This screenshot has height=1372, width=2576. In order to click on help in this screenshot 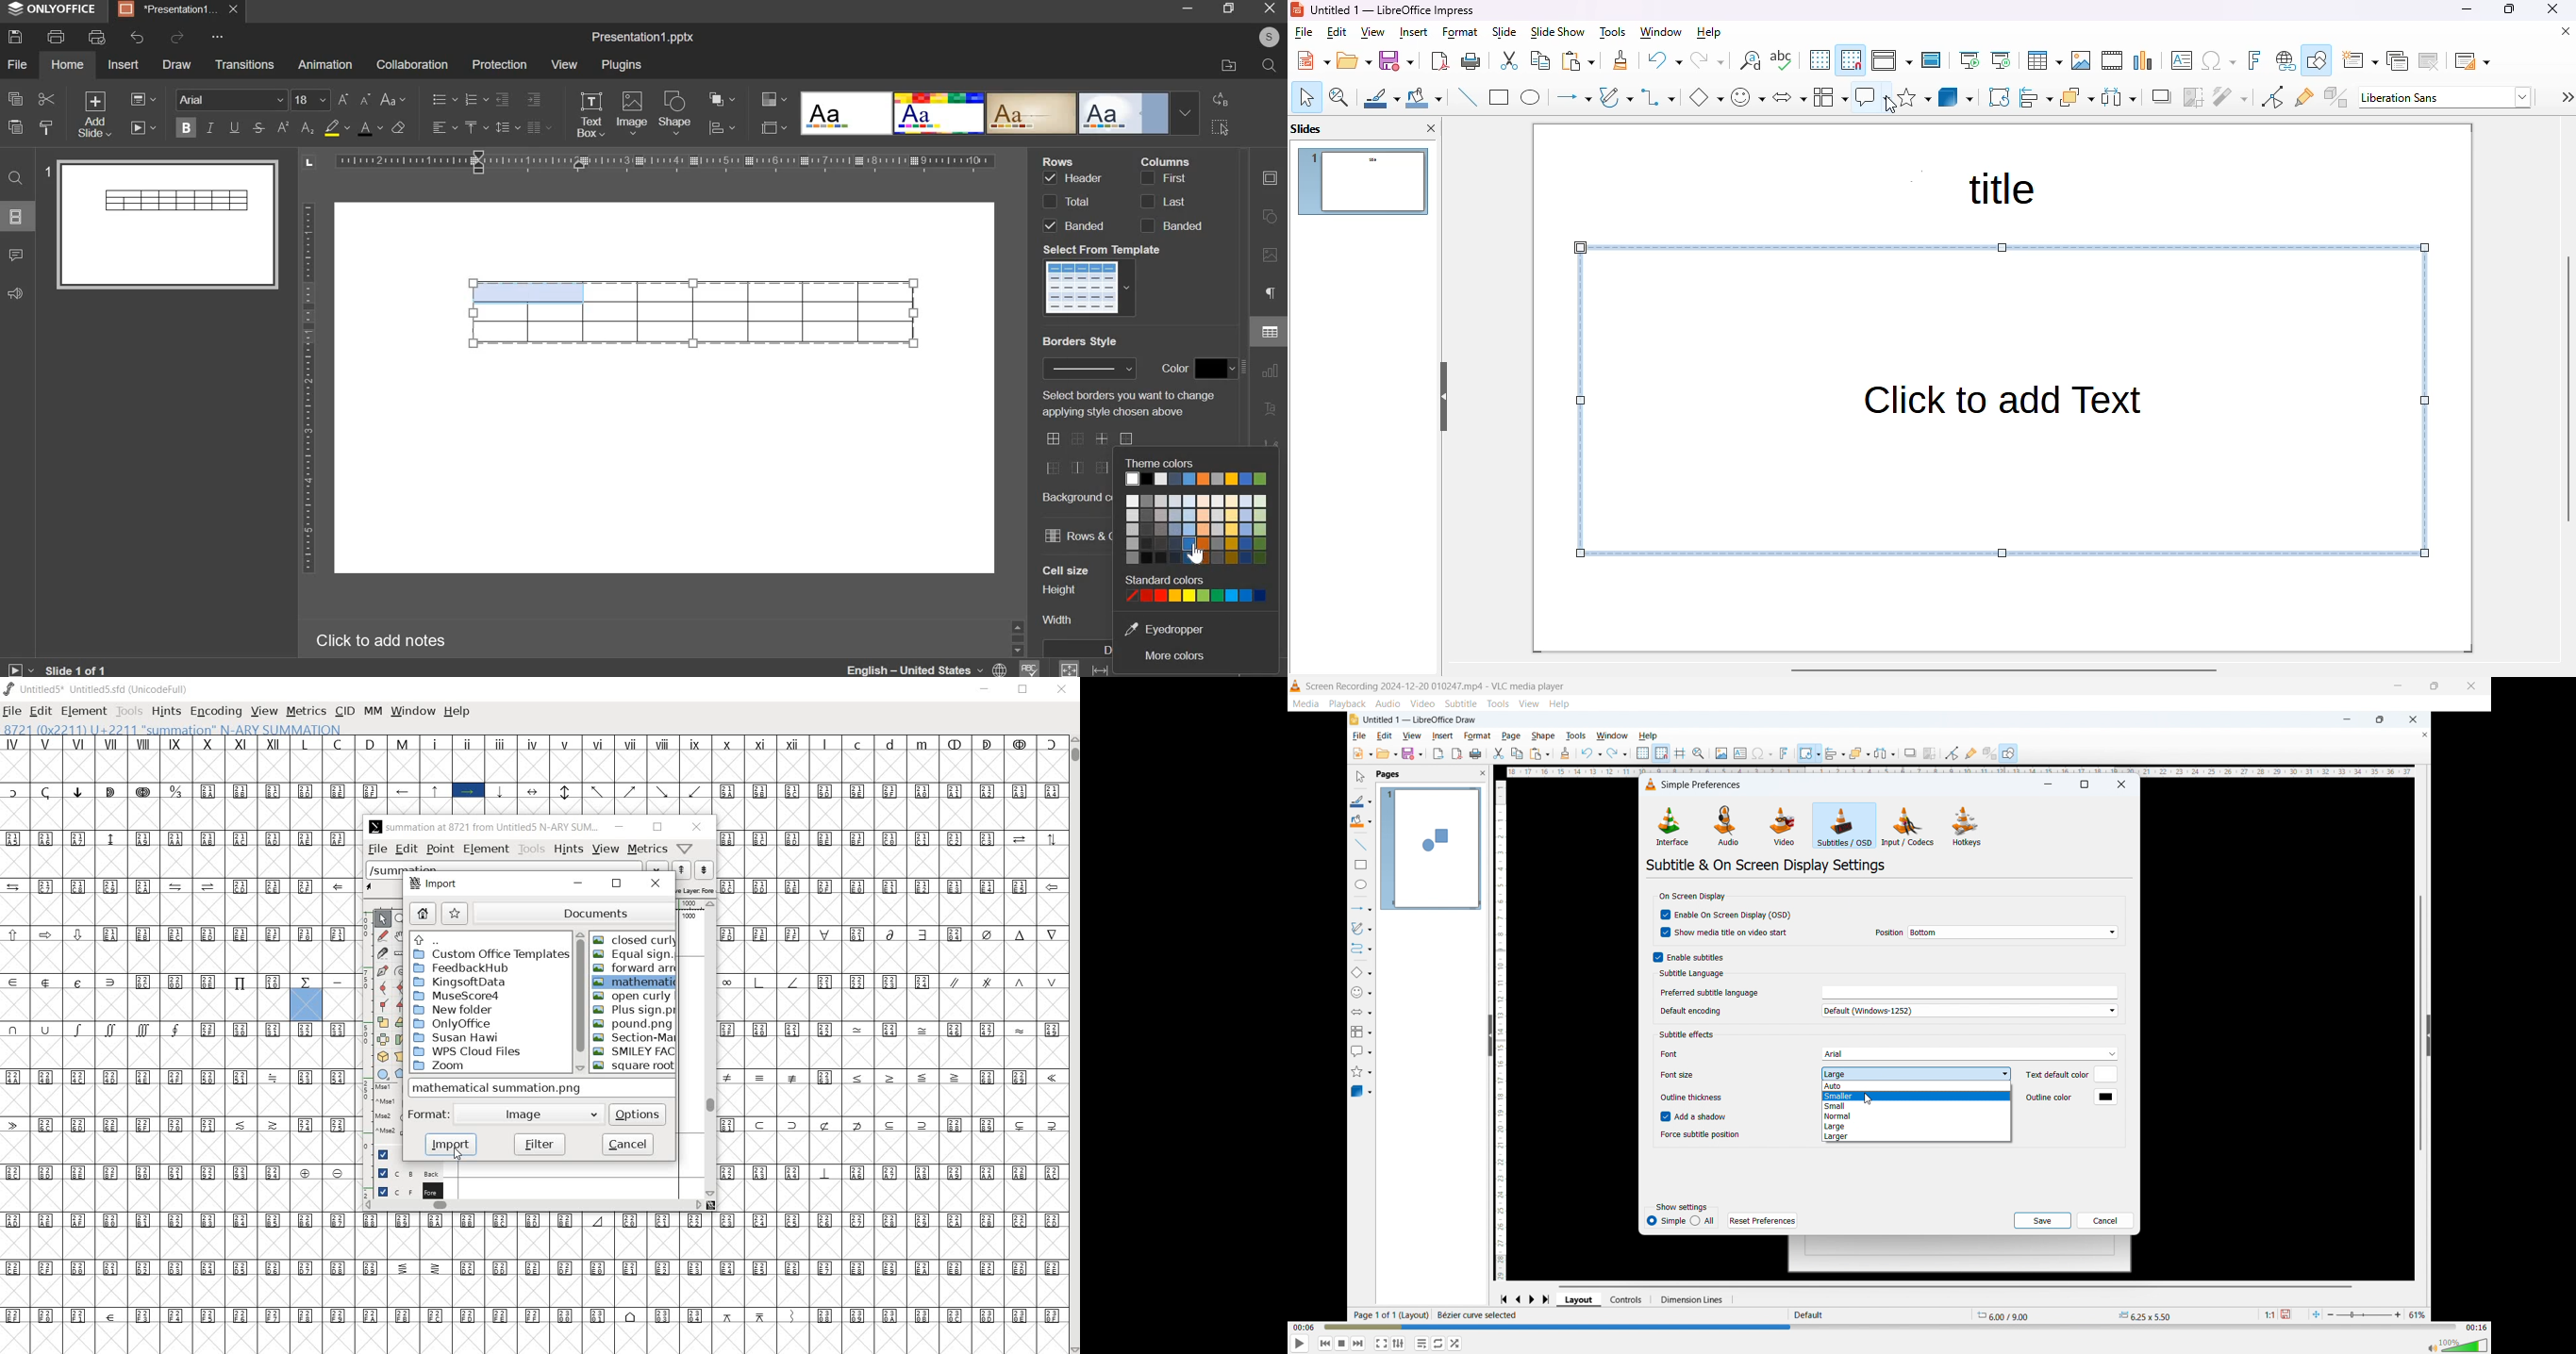, I will do `click(1709, 33)`.